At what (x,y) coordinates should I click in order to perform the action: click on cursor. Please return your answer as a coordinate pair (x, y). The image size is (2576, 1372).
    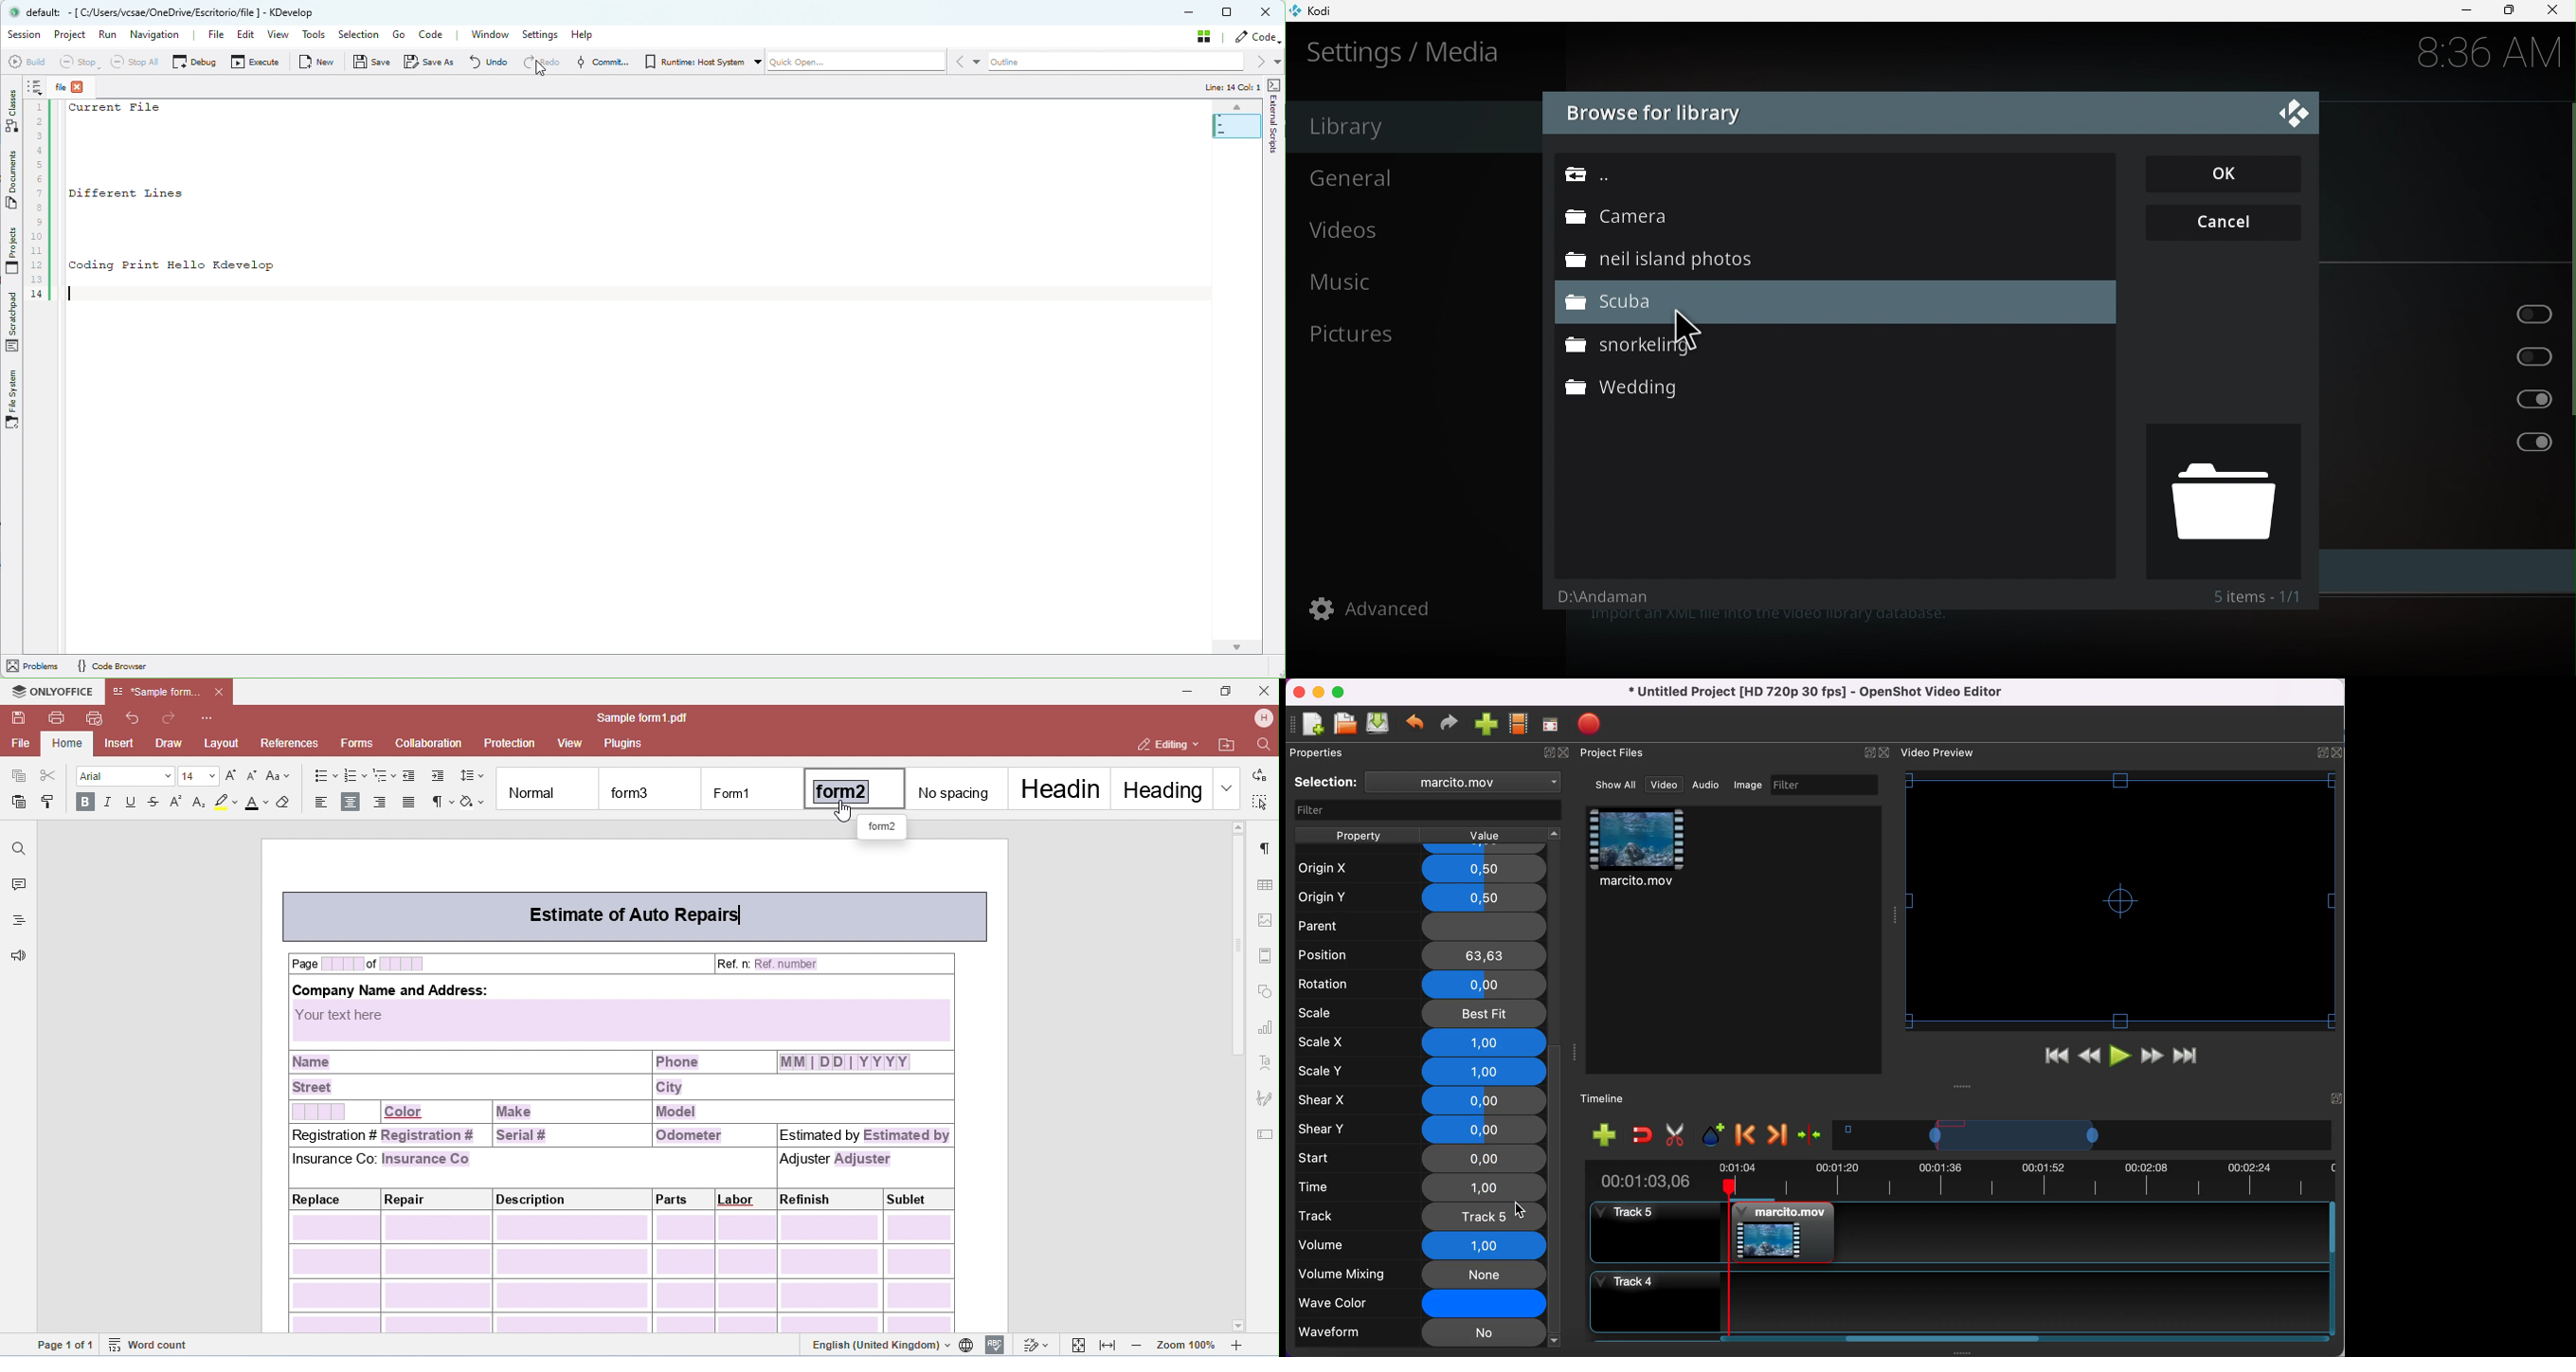
    Looking at the image, I should click on (545, 73).